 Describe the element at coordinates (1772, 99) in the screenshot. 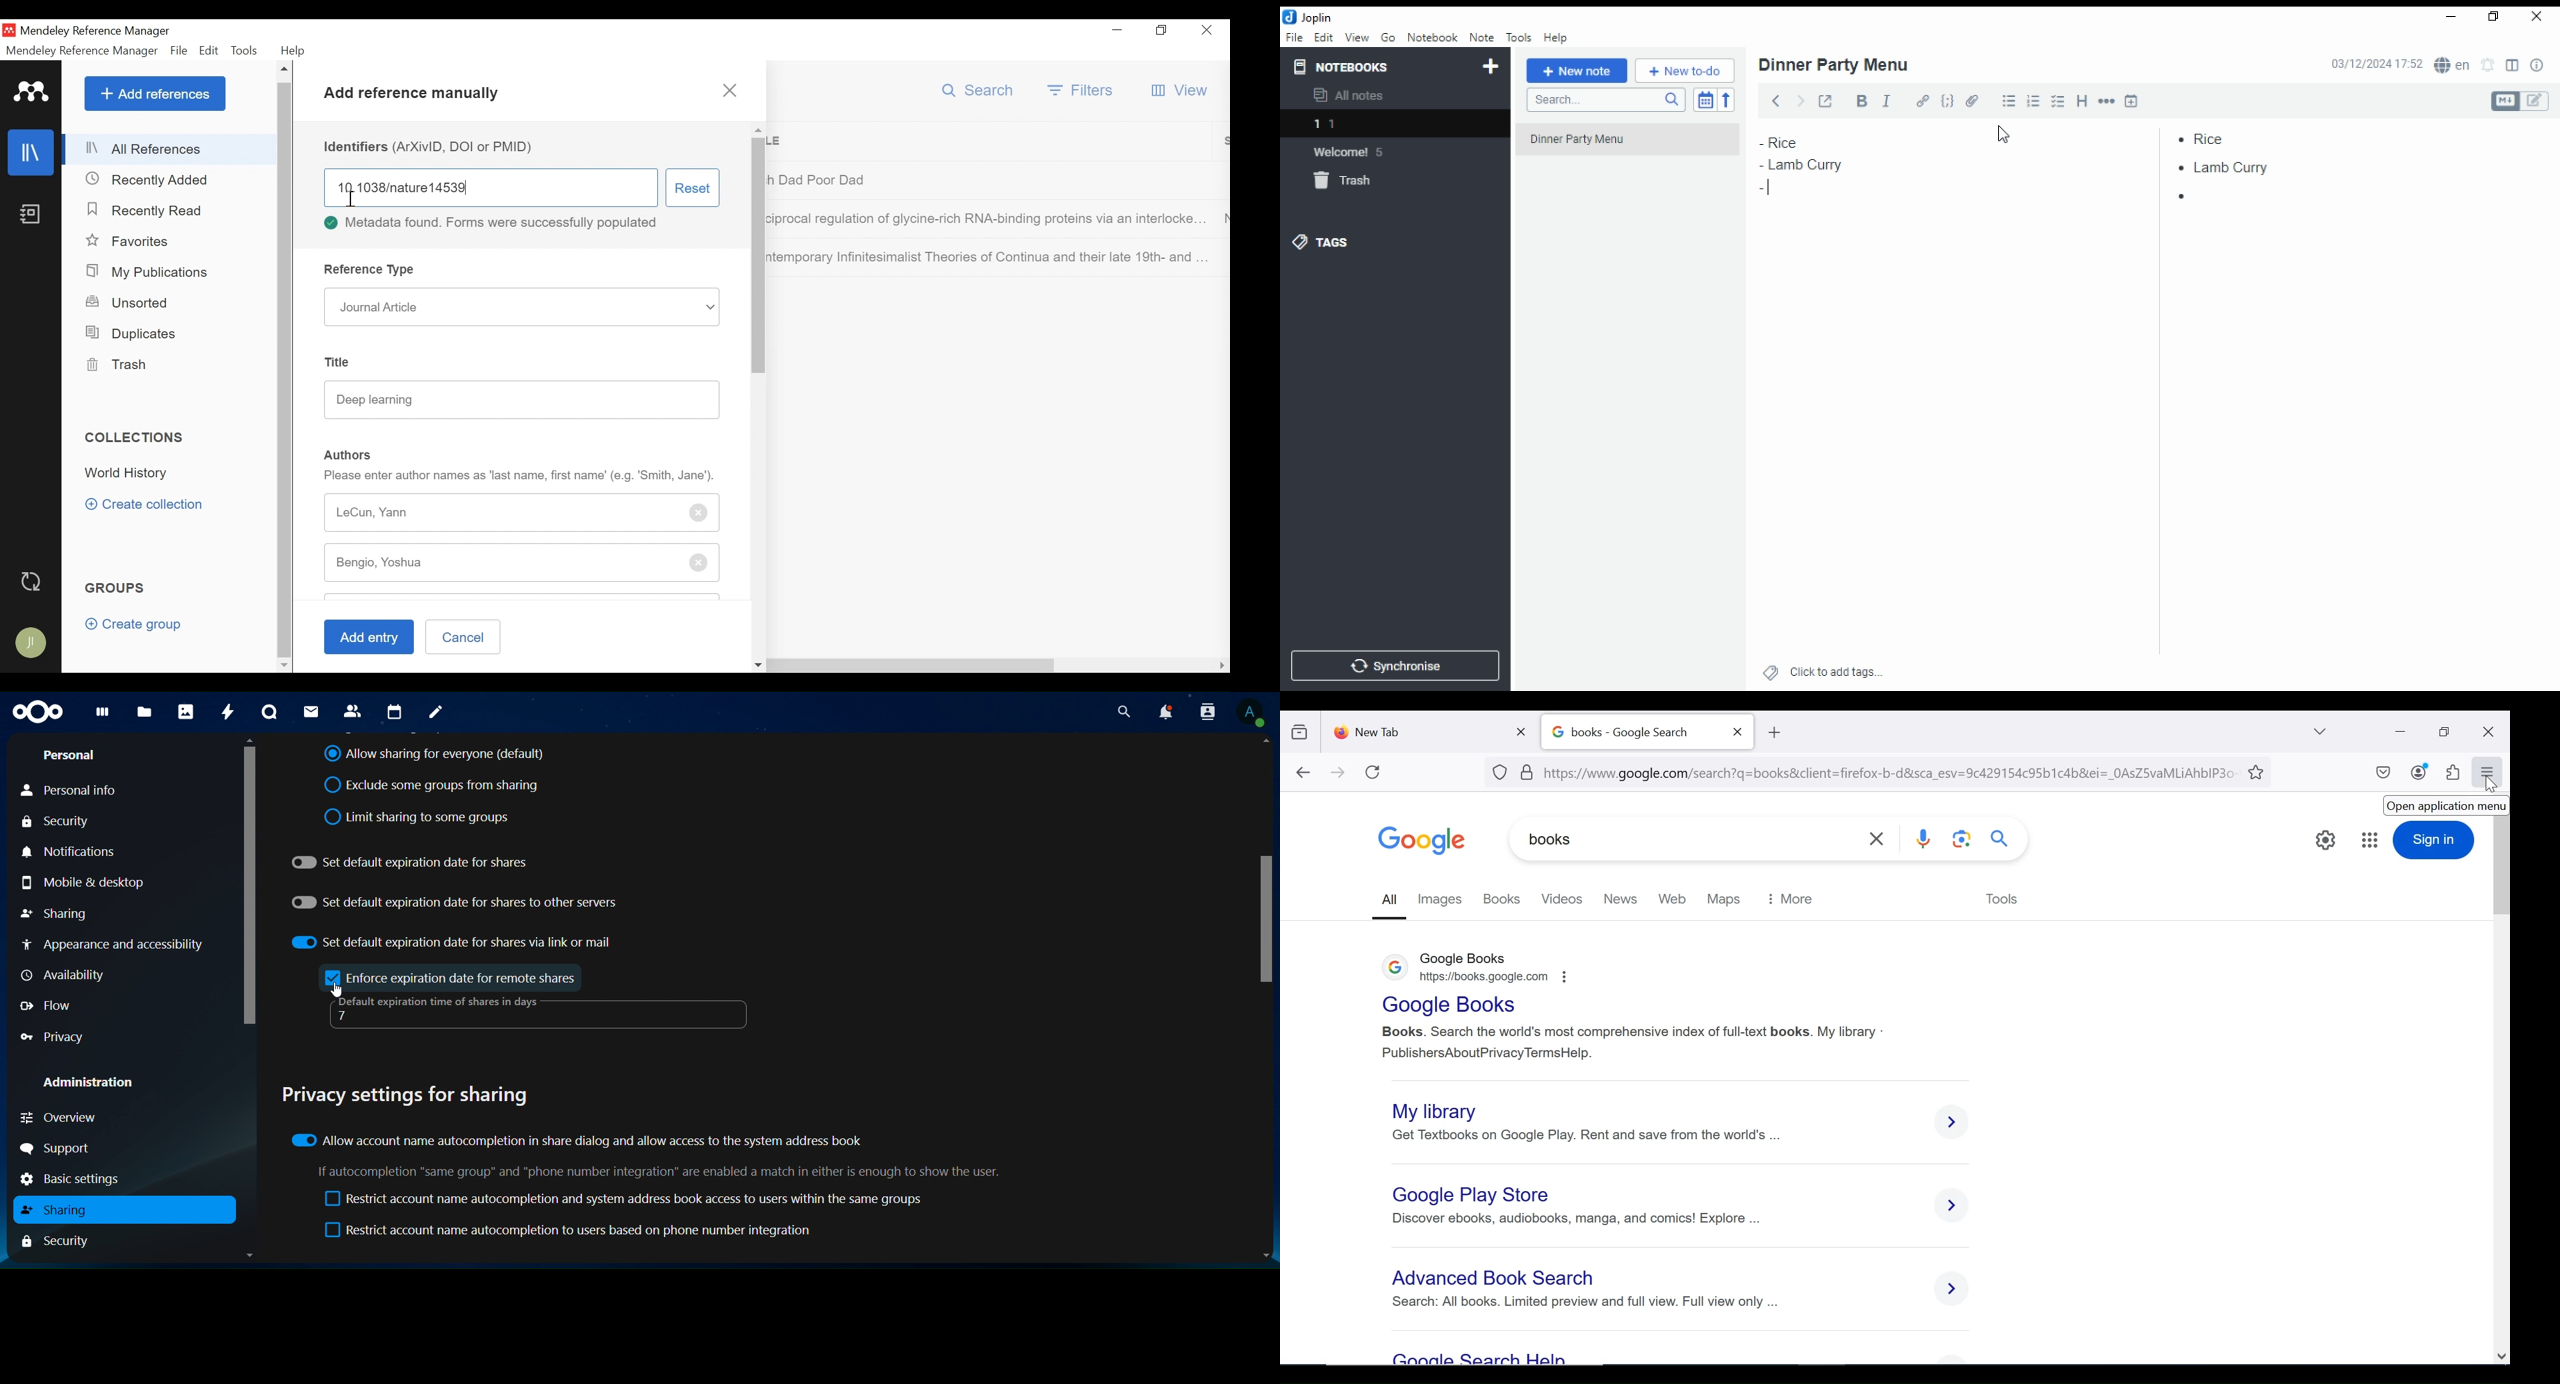

I see `back` at that location.